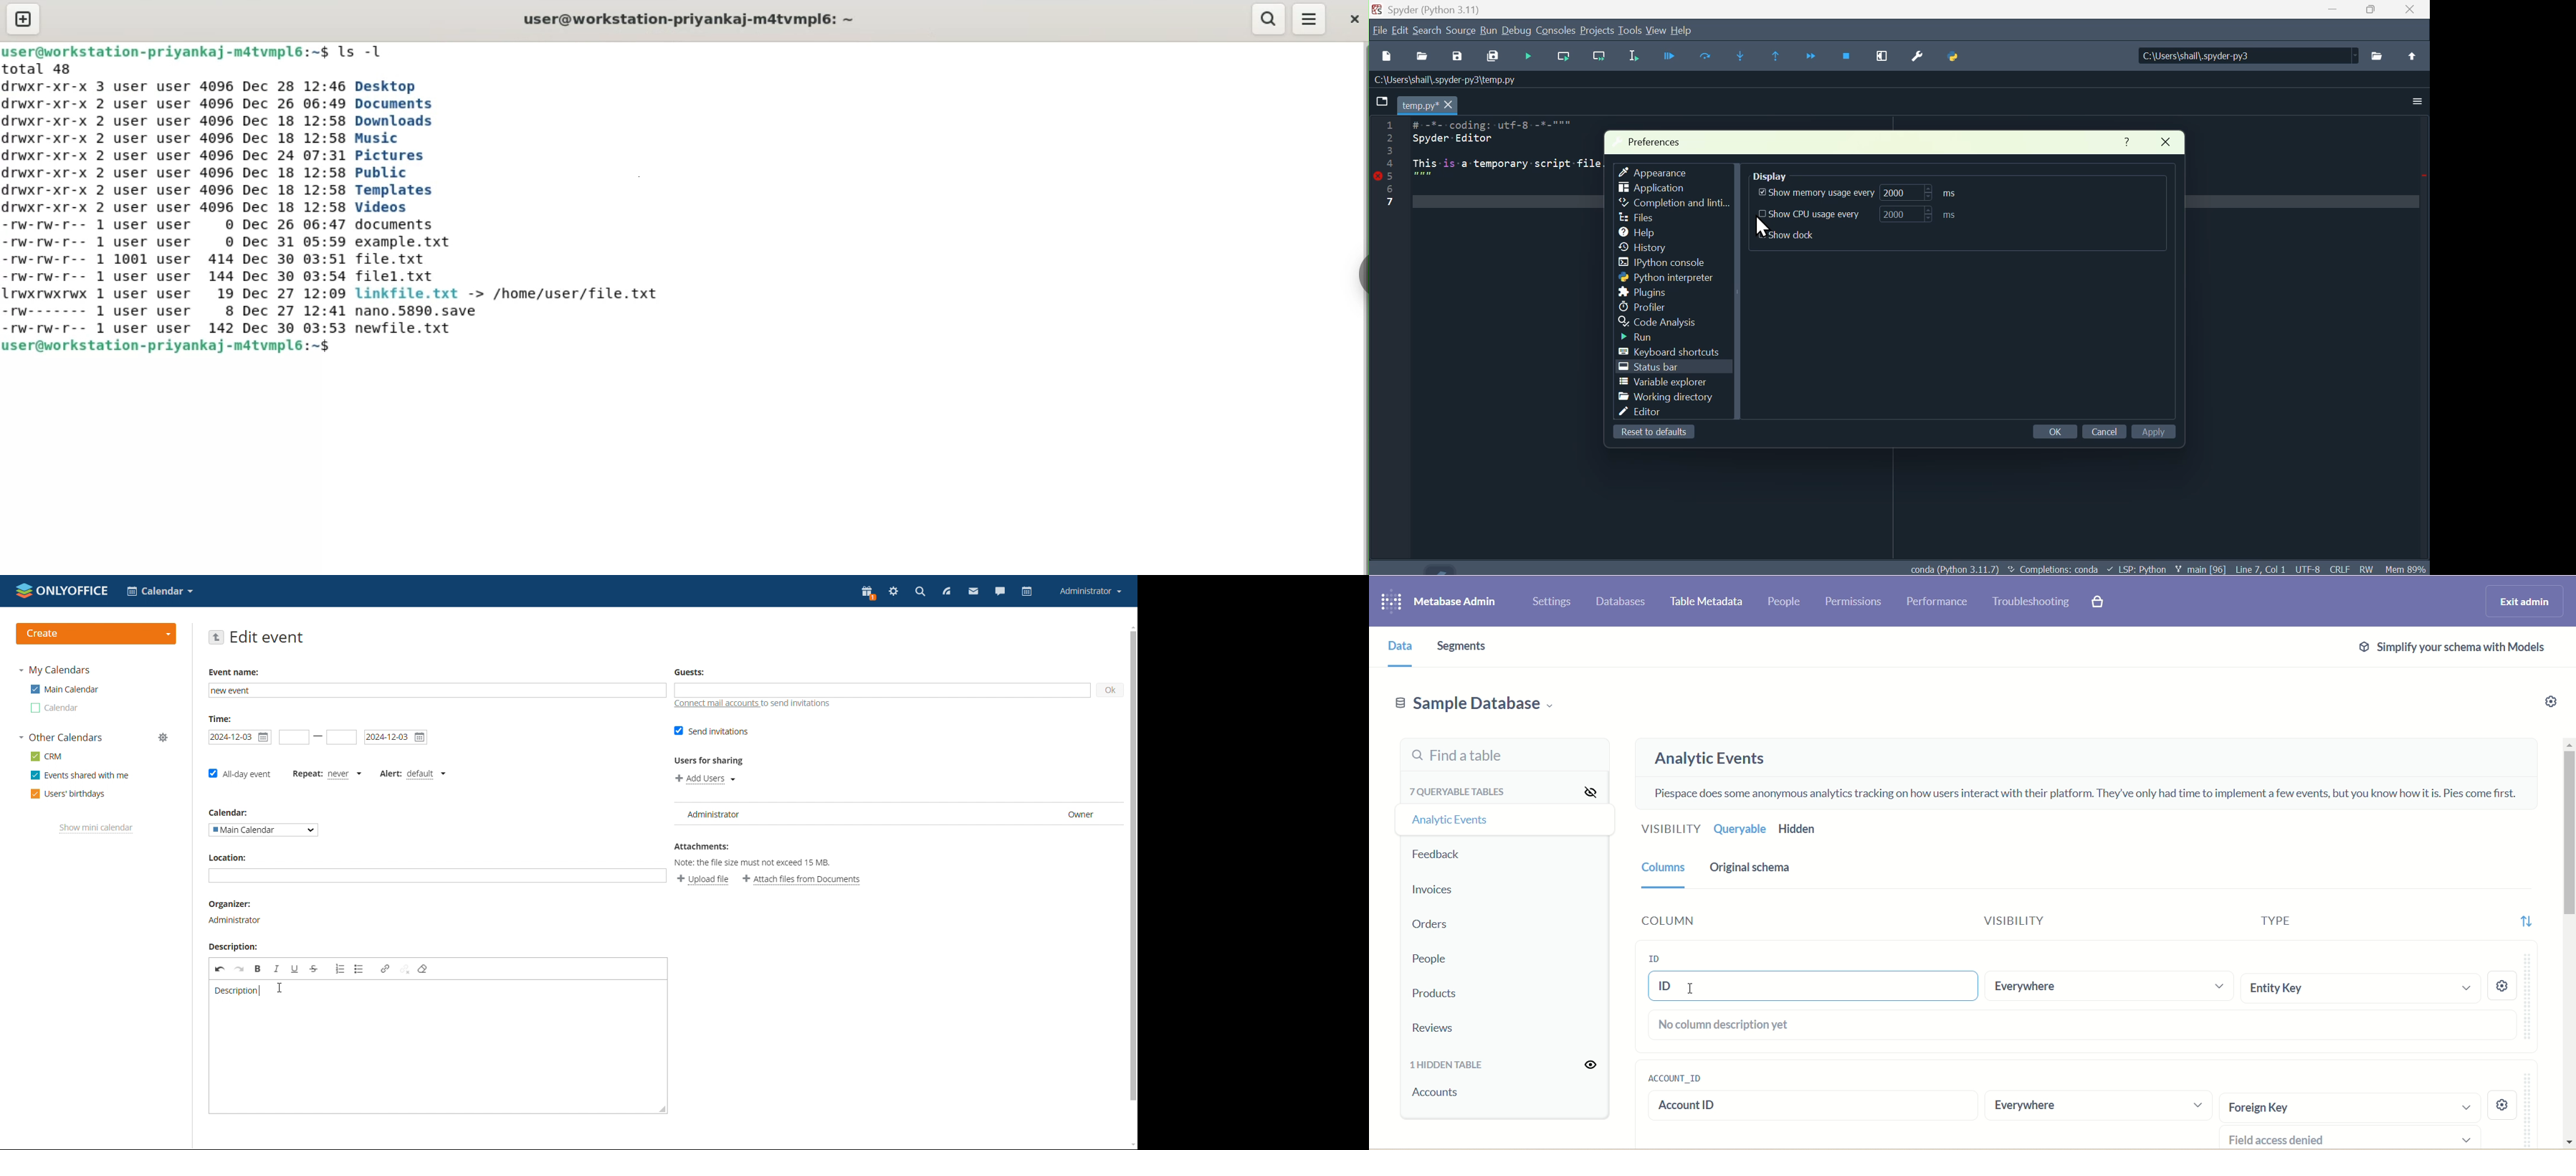 The width and height of the screenshot is (2576, 1176). I want to click on Close, so click(2168, 140).